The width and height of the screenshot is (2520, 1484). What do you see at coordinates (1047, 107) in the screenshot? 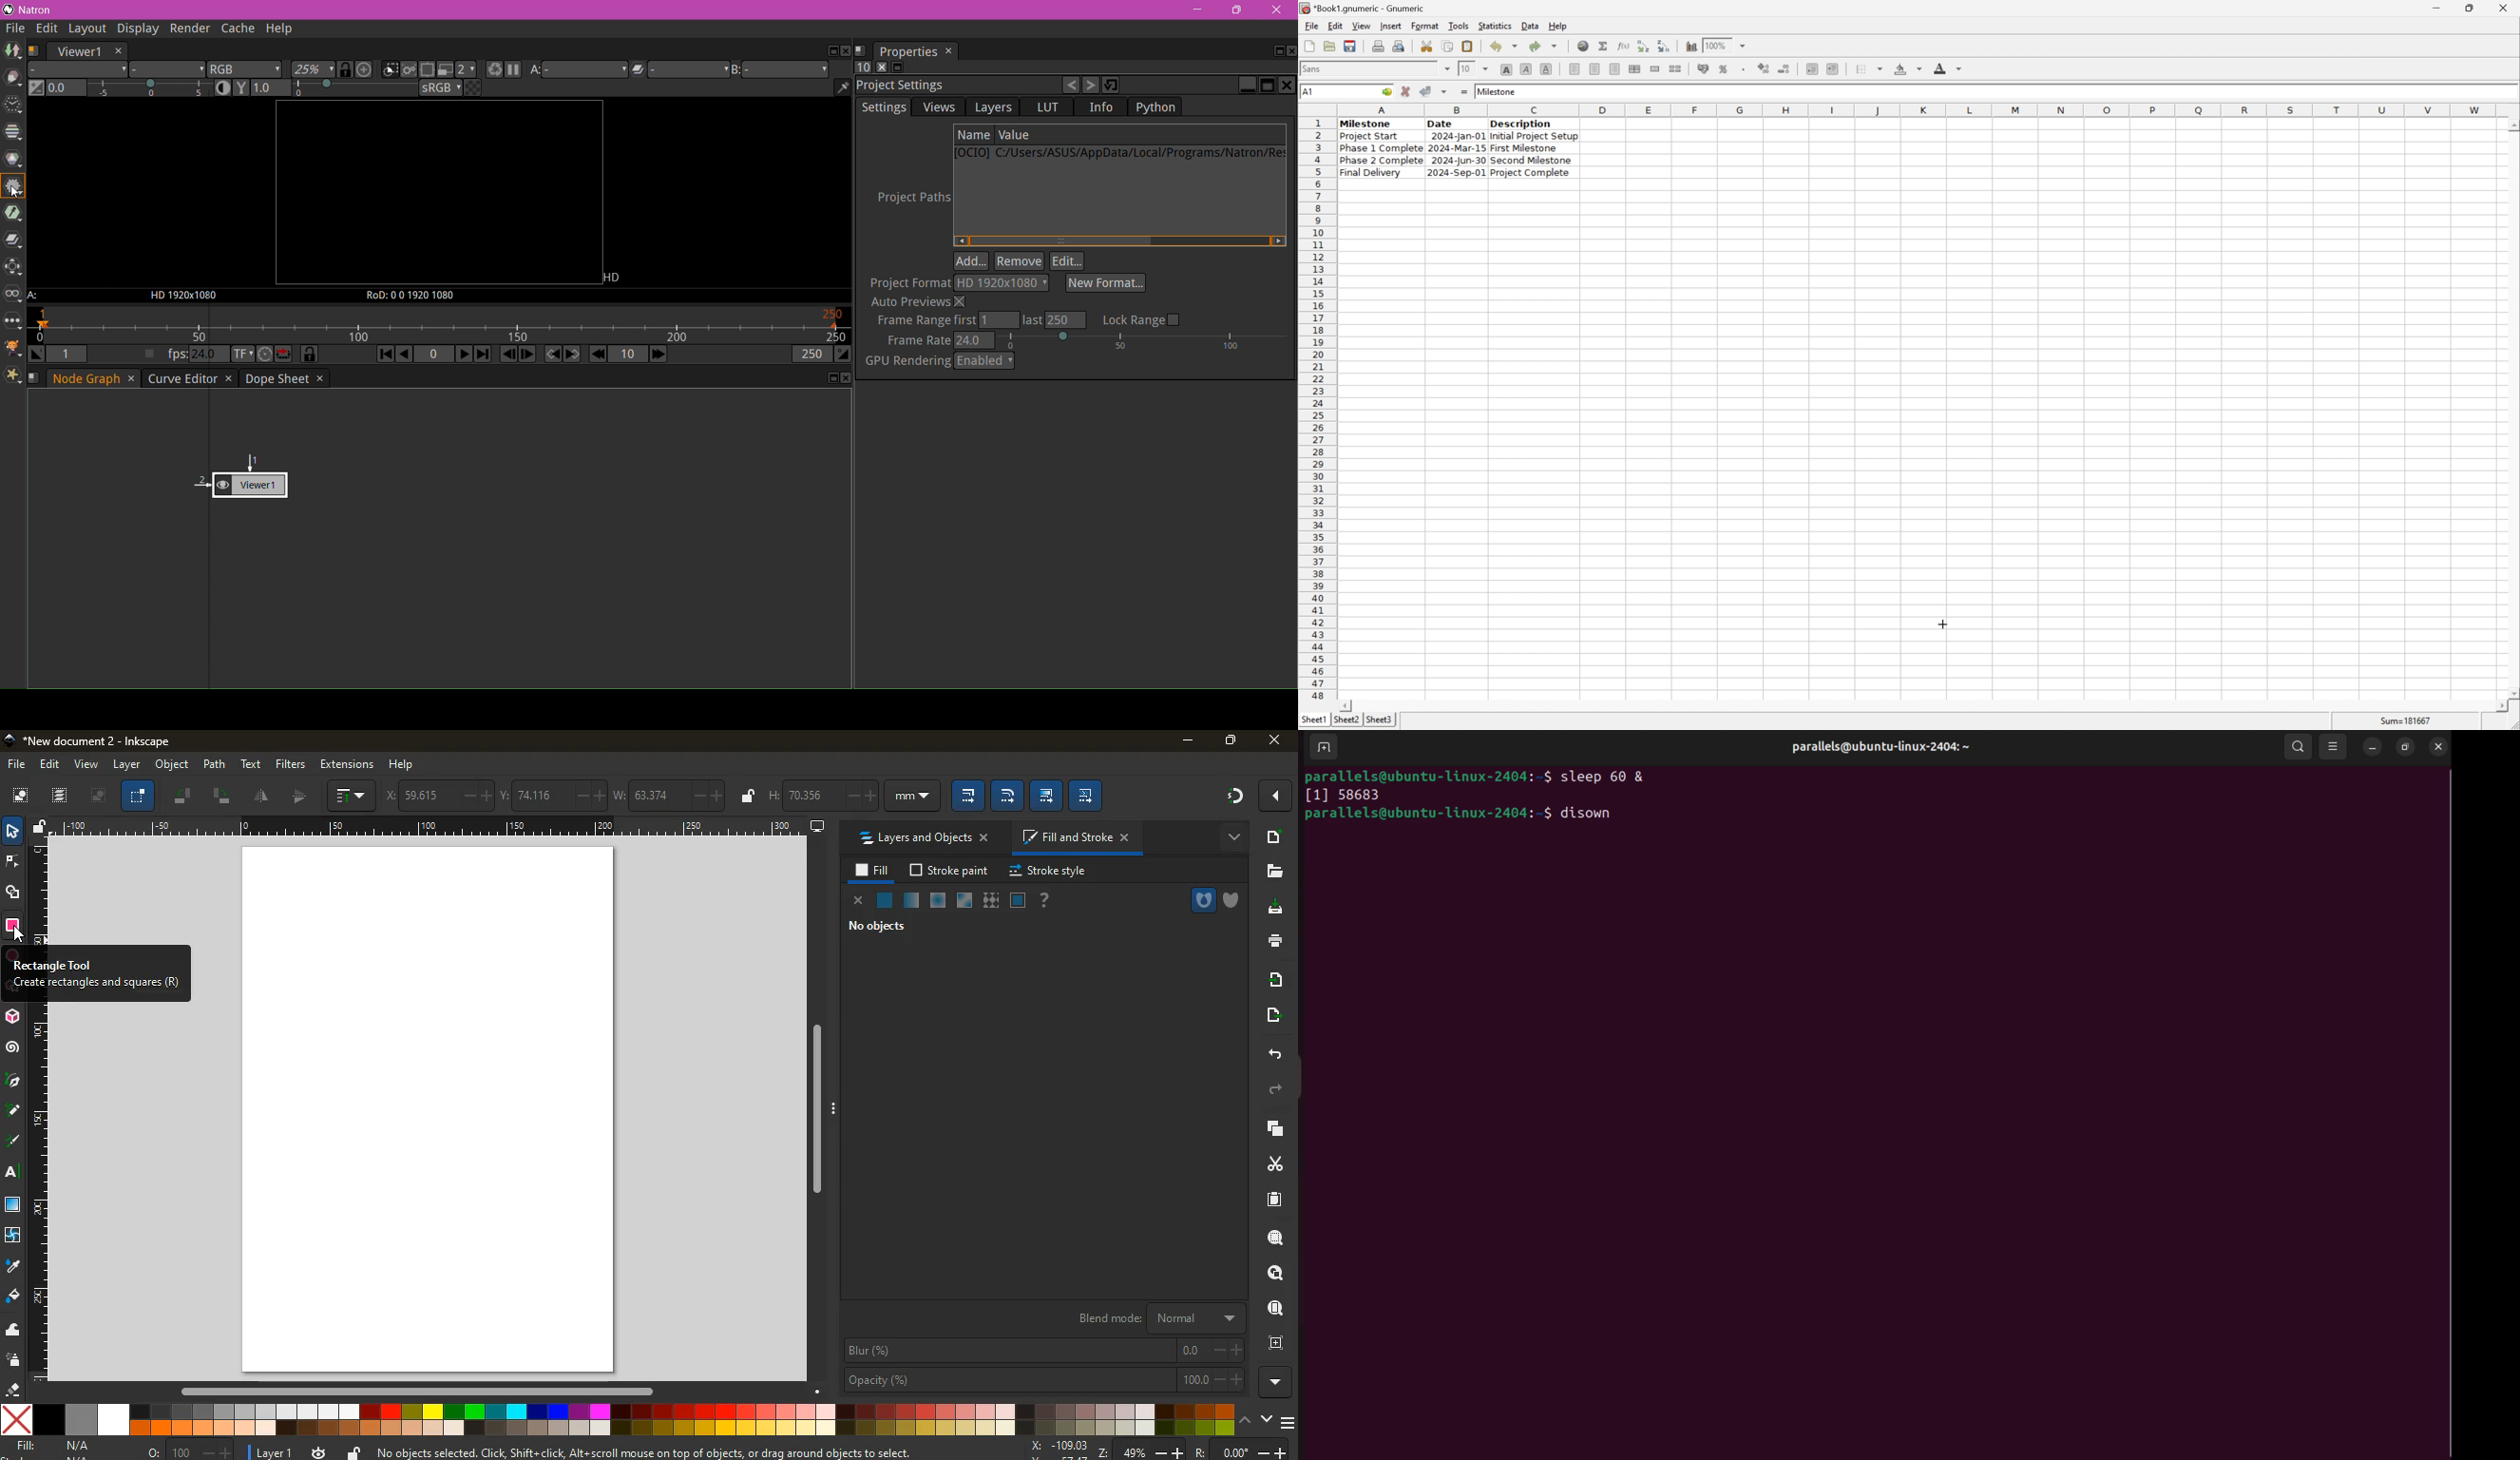
I see `LUT` at bounding box center [1047, 107].